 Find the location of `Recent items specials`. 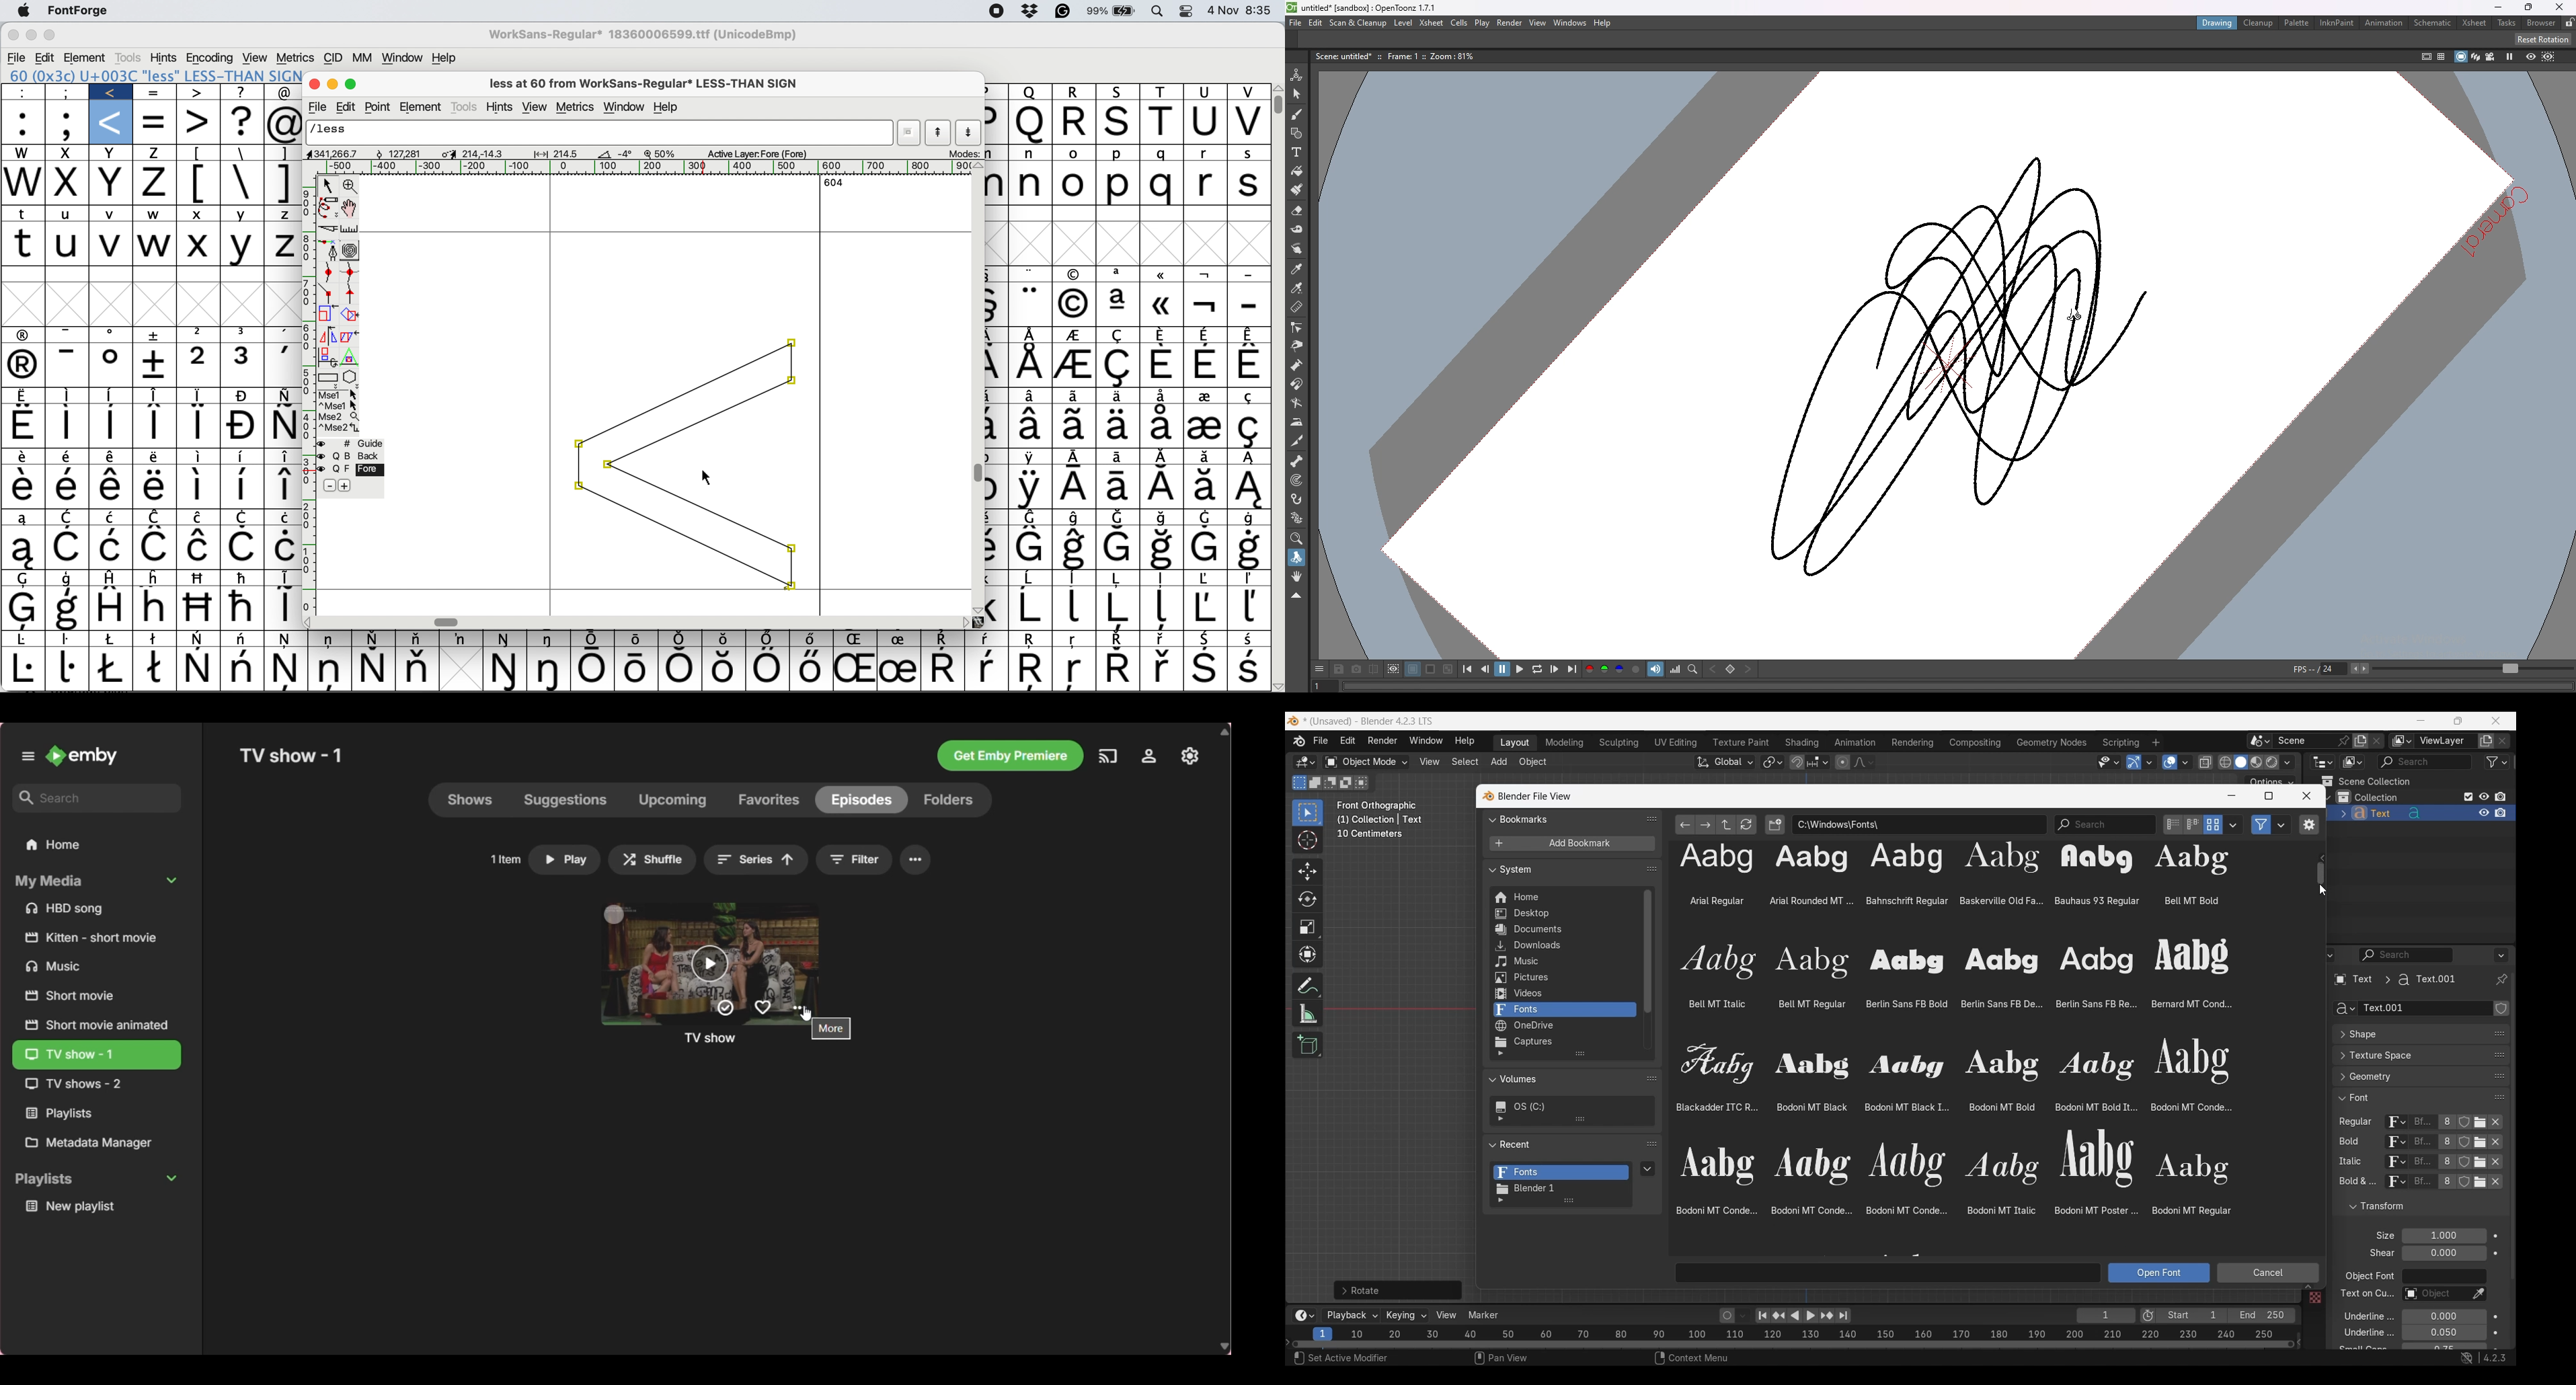

Recent items specials is located at coordinates (1648, 1168).